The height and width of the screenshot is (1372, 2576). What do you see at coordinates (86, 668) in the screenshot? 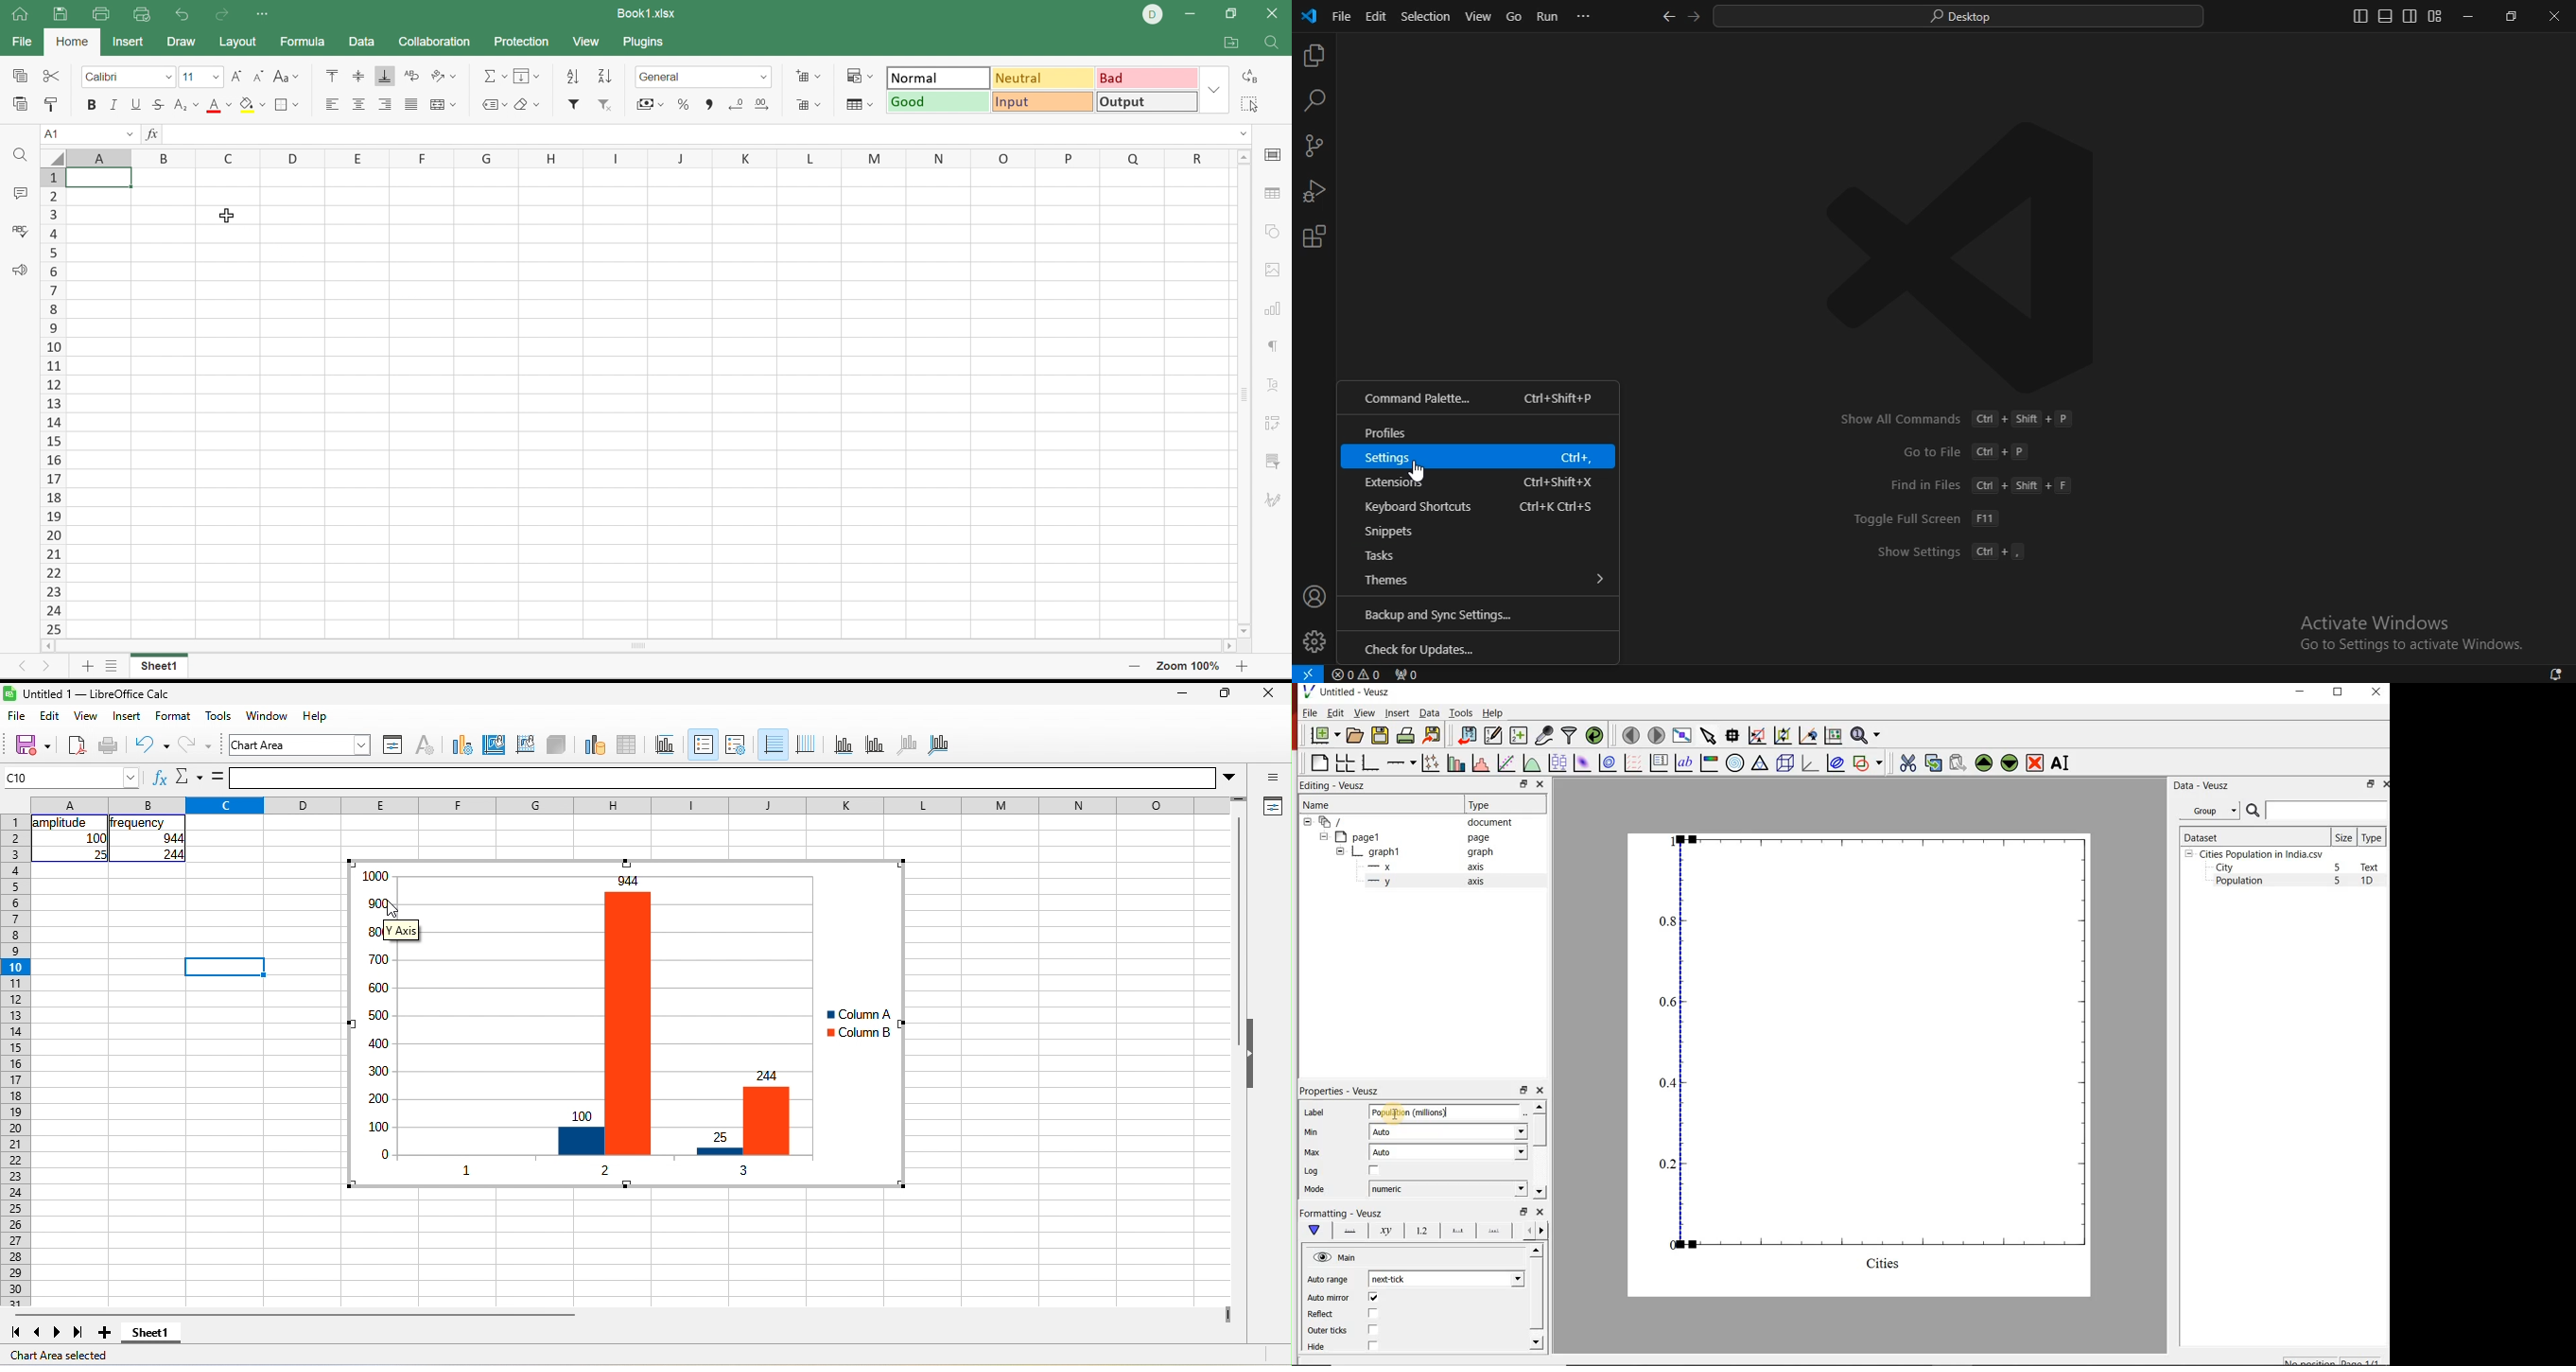
I see `Add sheet` at bounding box center [86, 668].